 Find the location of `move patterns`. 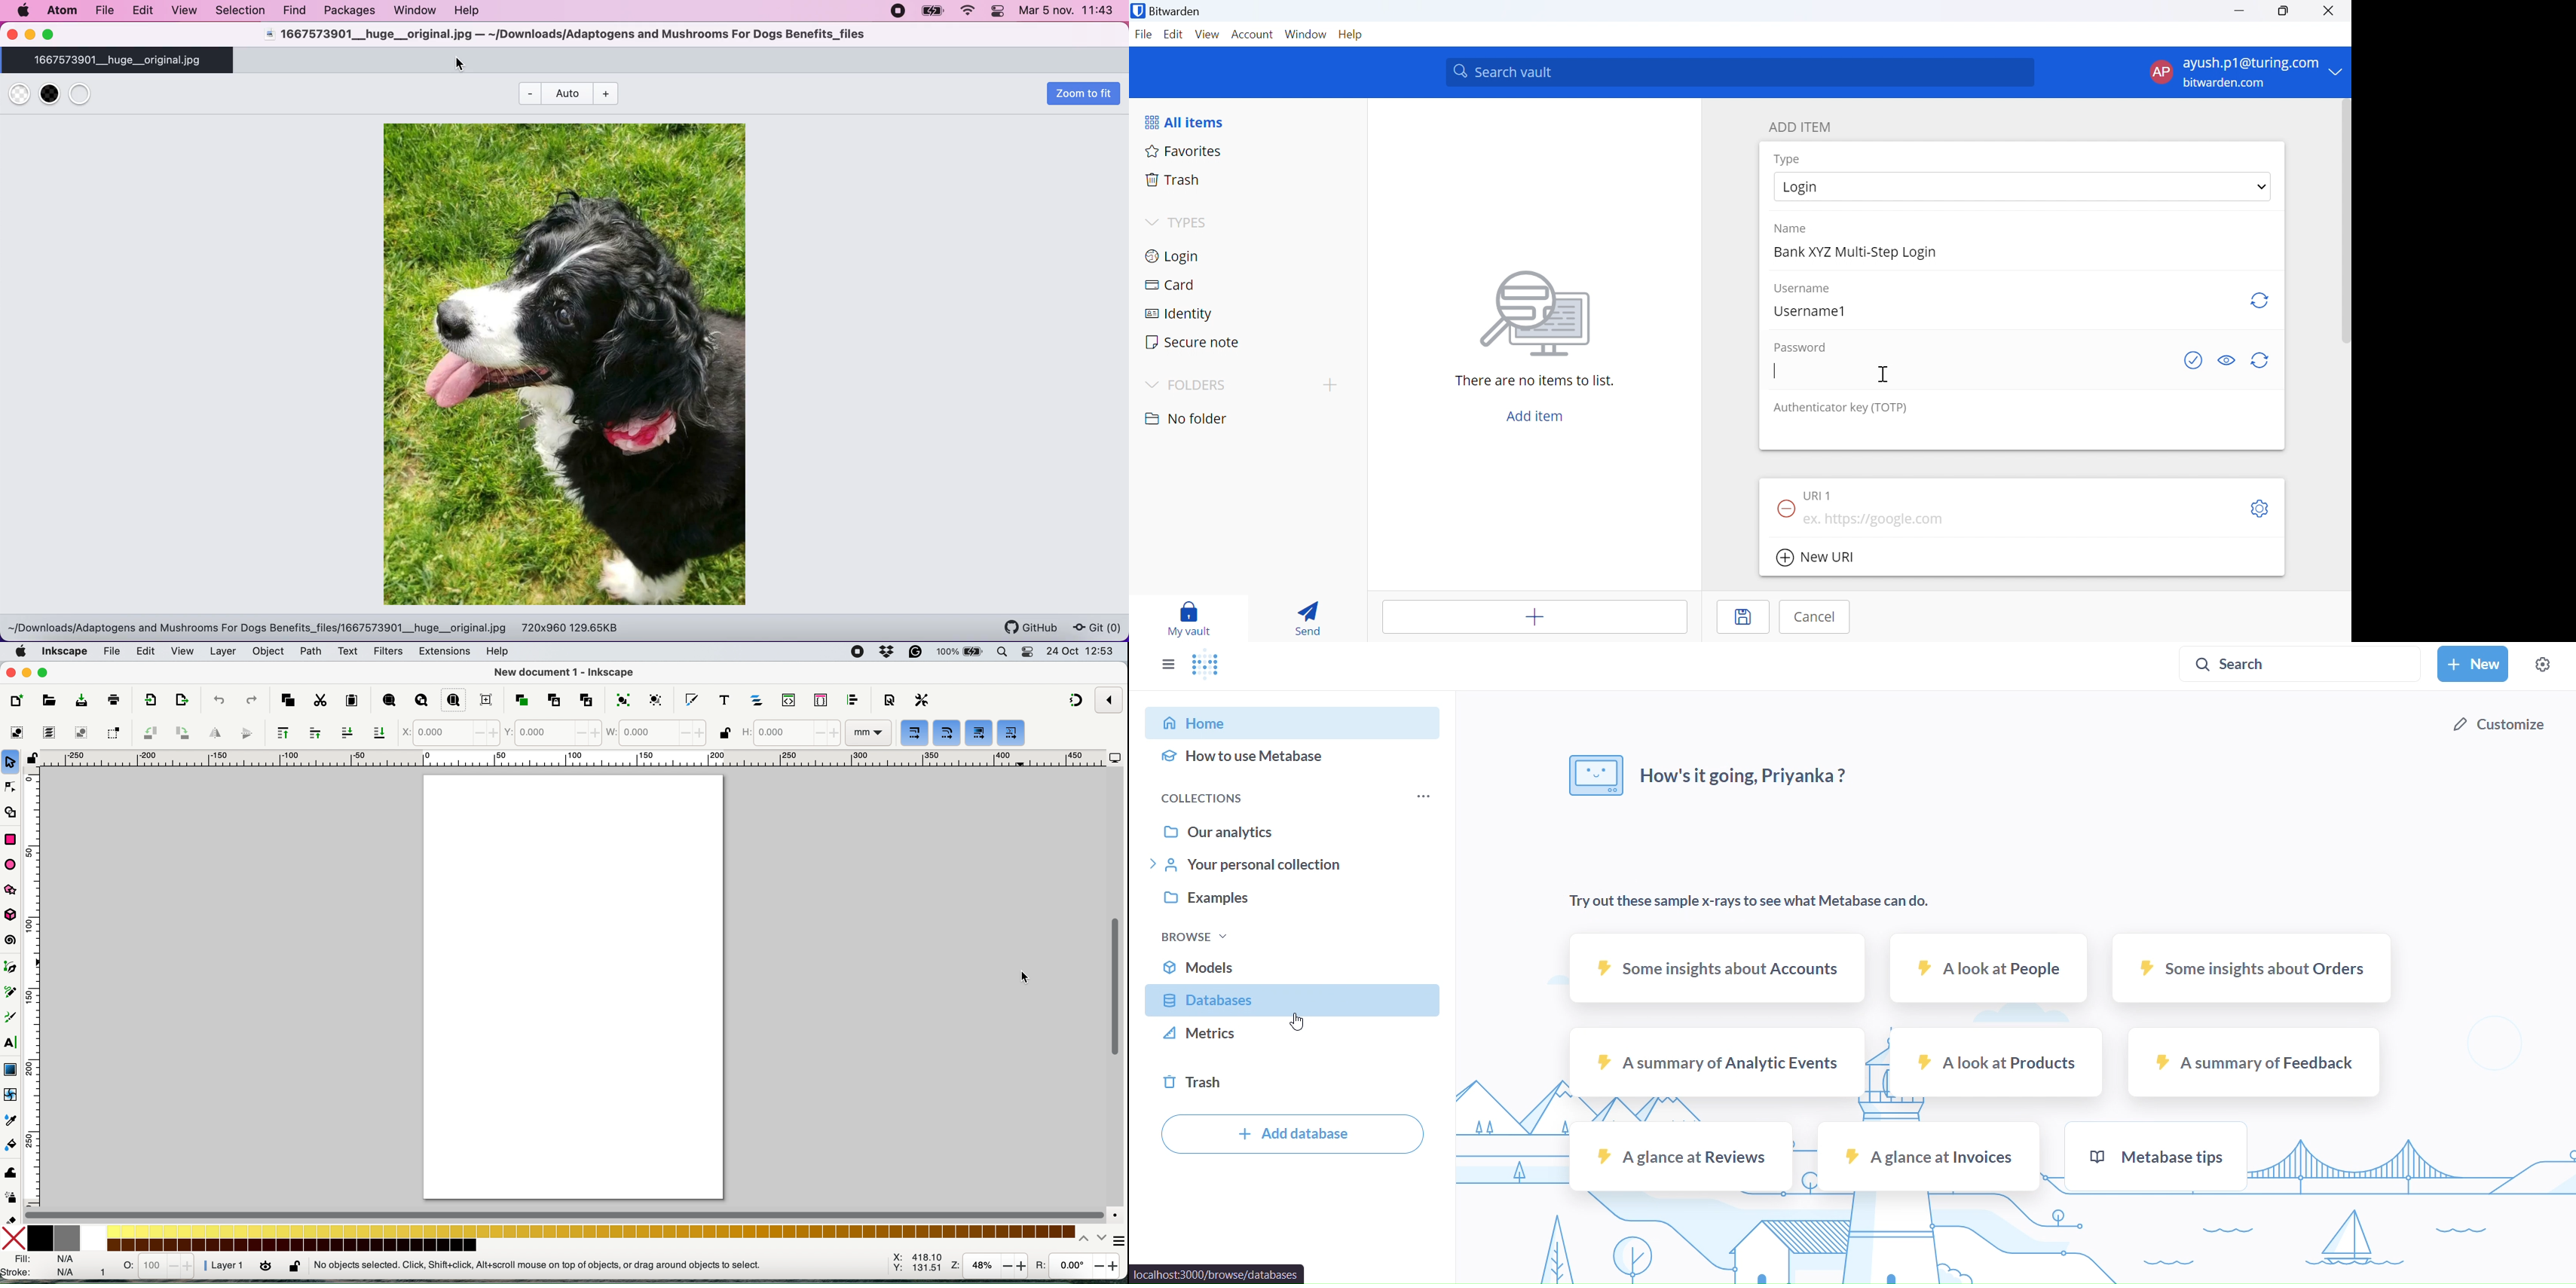

move patterns is located at coordinates (979, 732).